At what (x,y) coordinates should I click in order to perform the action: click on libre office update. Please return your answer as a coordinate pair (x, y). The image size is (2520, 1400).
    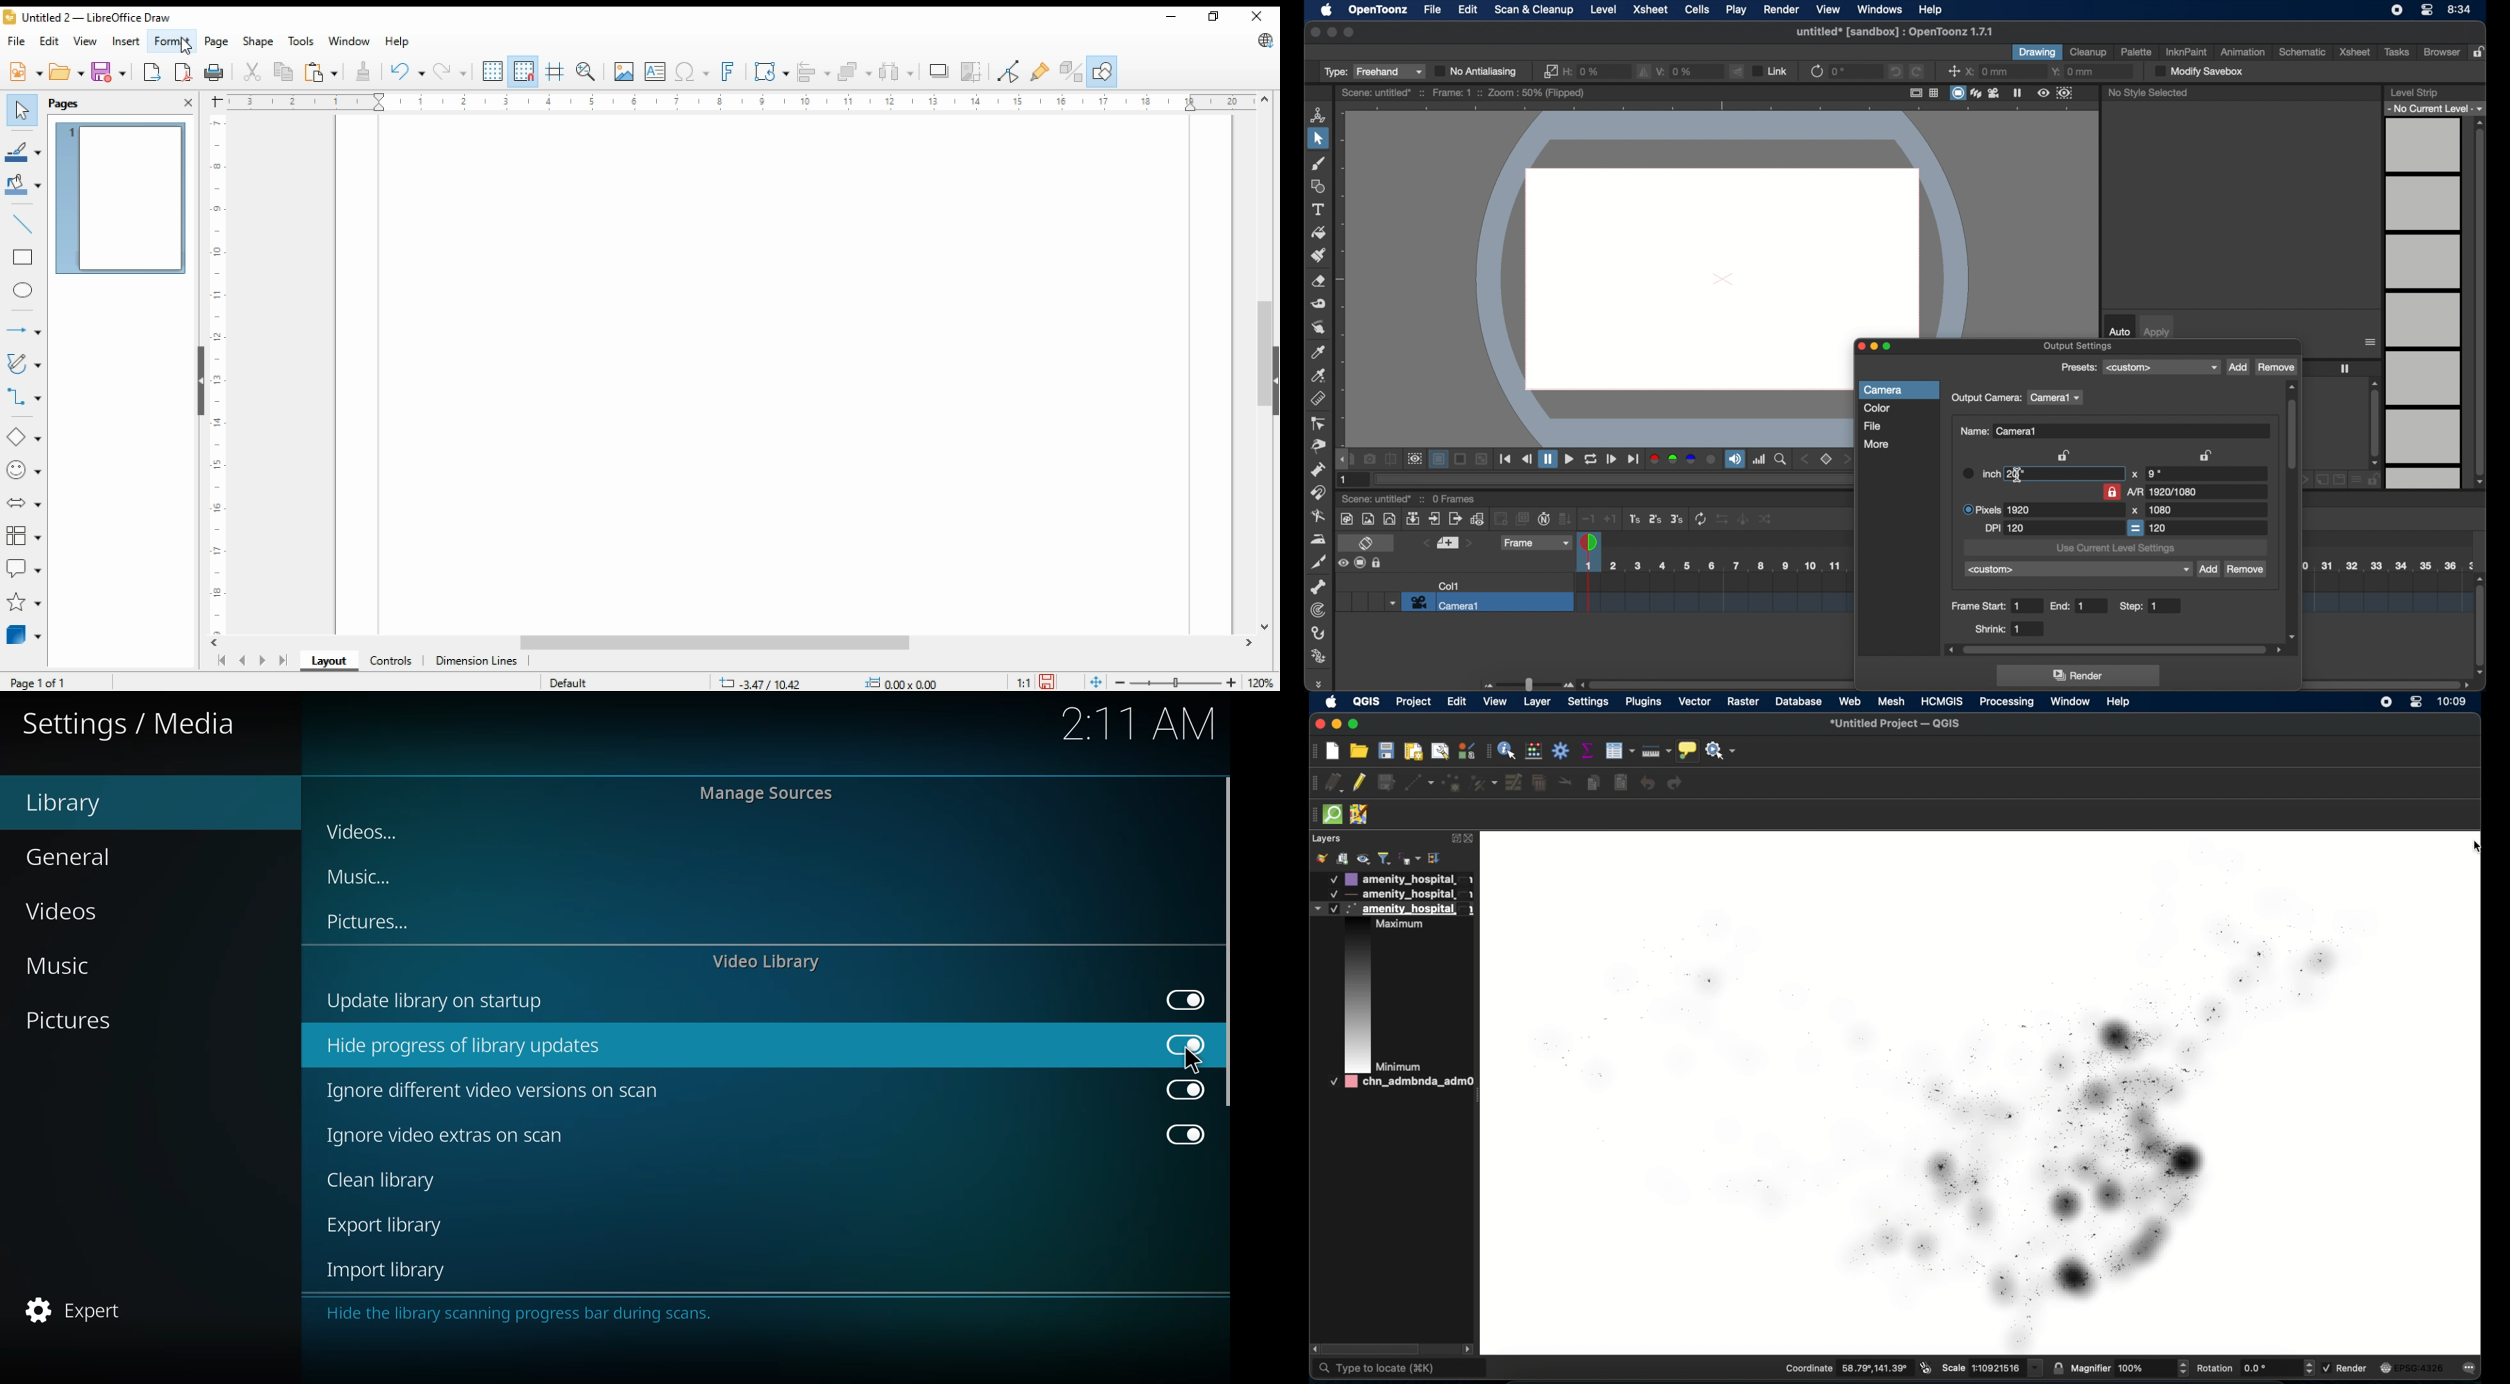
    Looking at the image, I should click on (1264, 40).